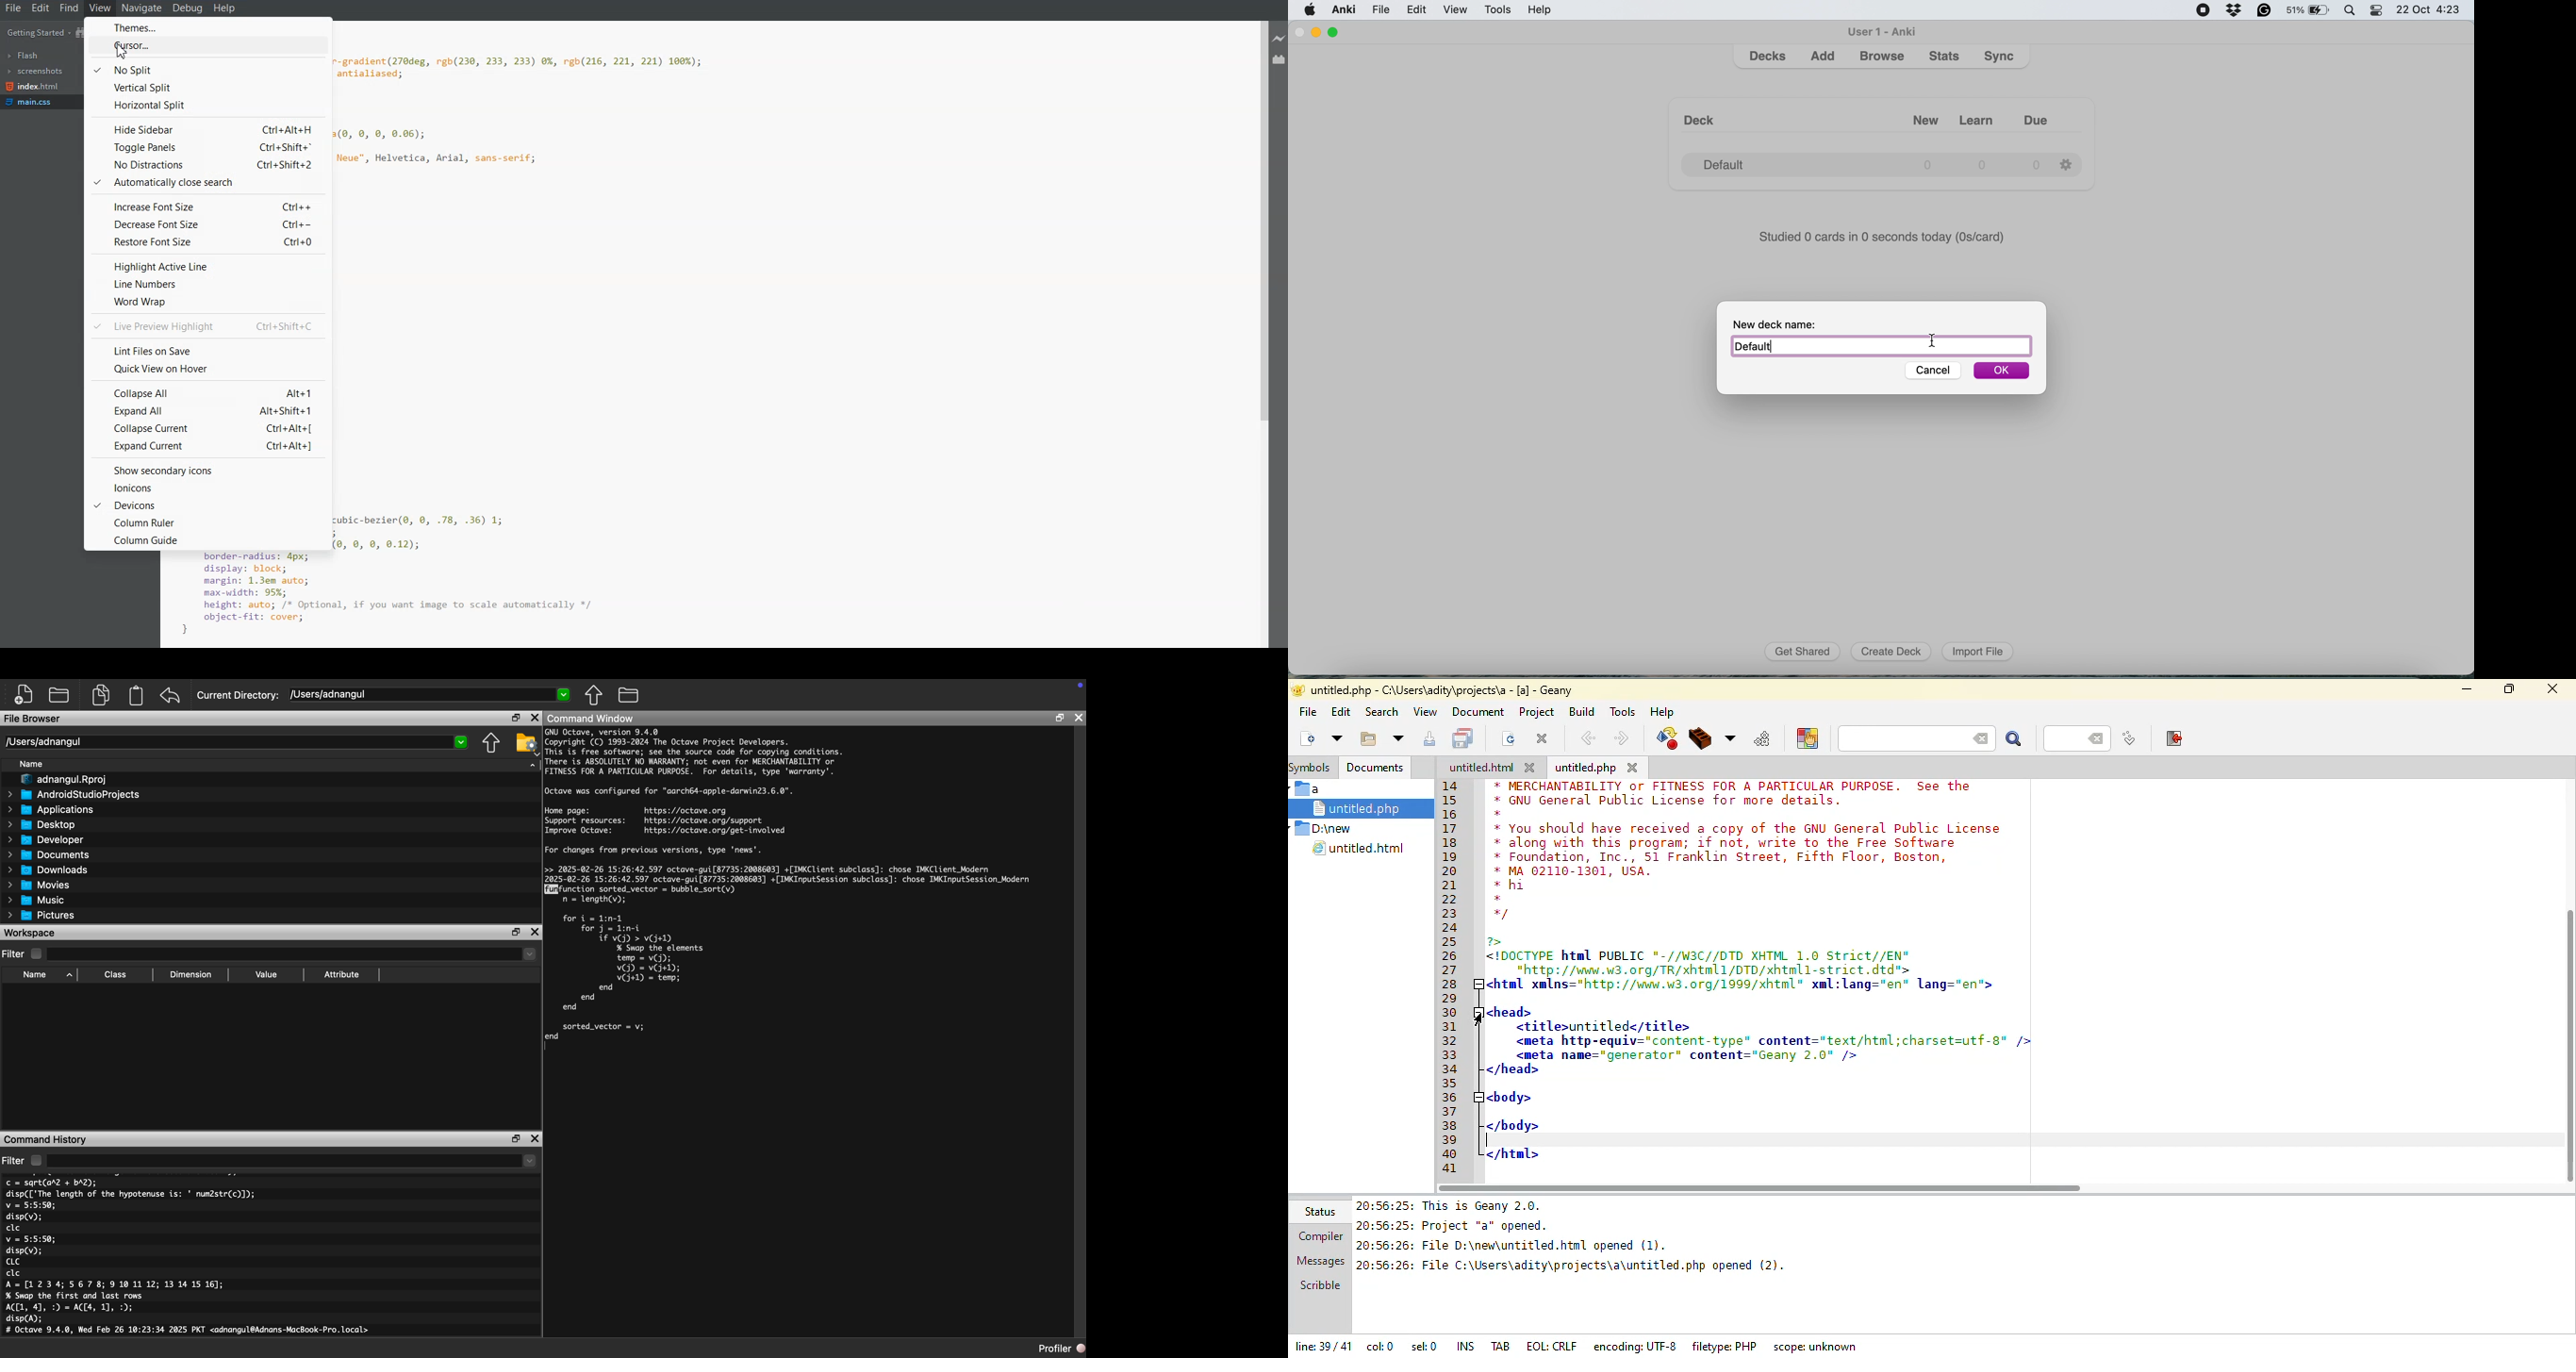 The width and height of the screenshot is (2576, 1372). I want to click on Folder Settings, so click(527, 744).